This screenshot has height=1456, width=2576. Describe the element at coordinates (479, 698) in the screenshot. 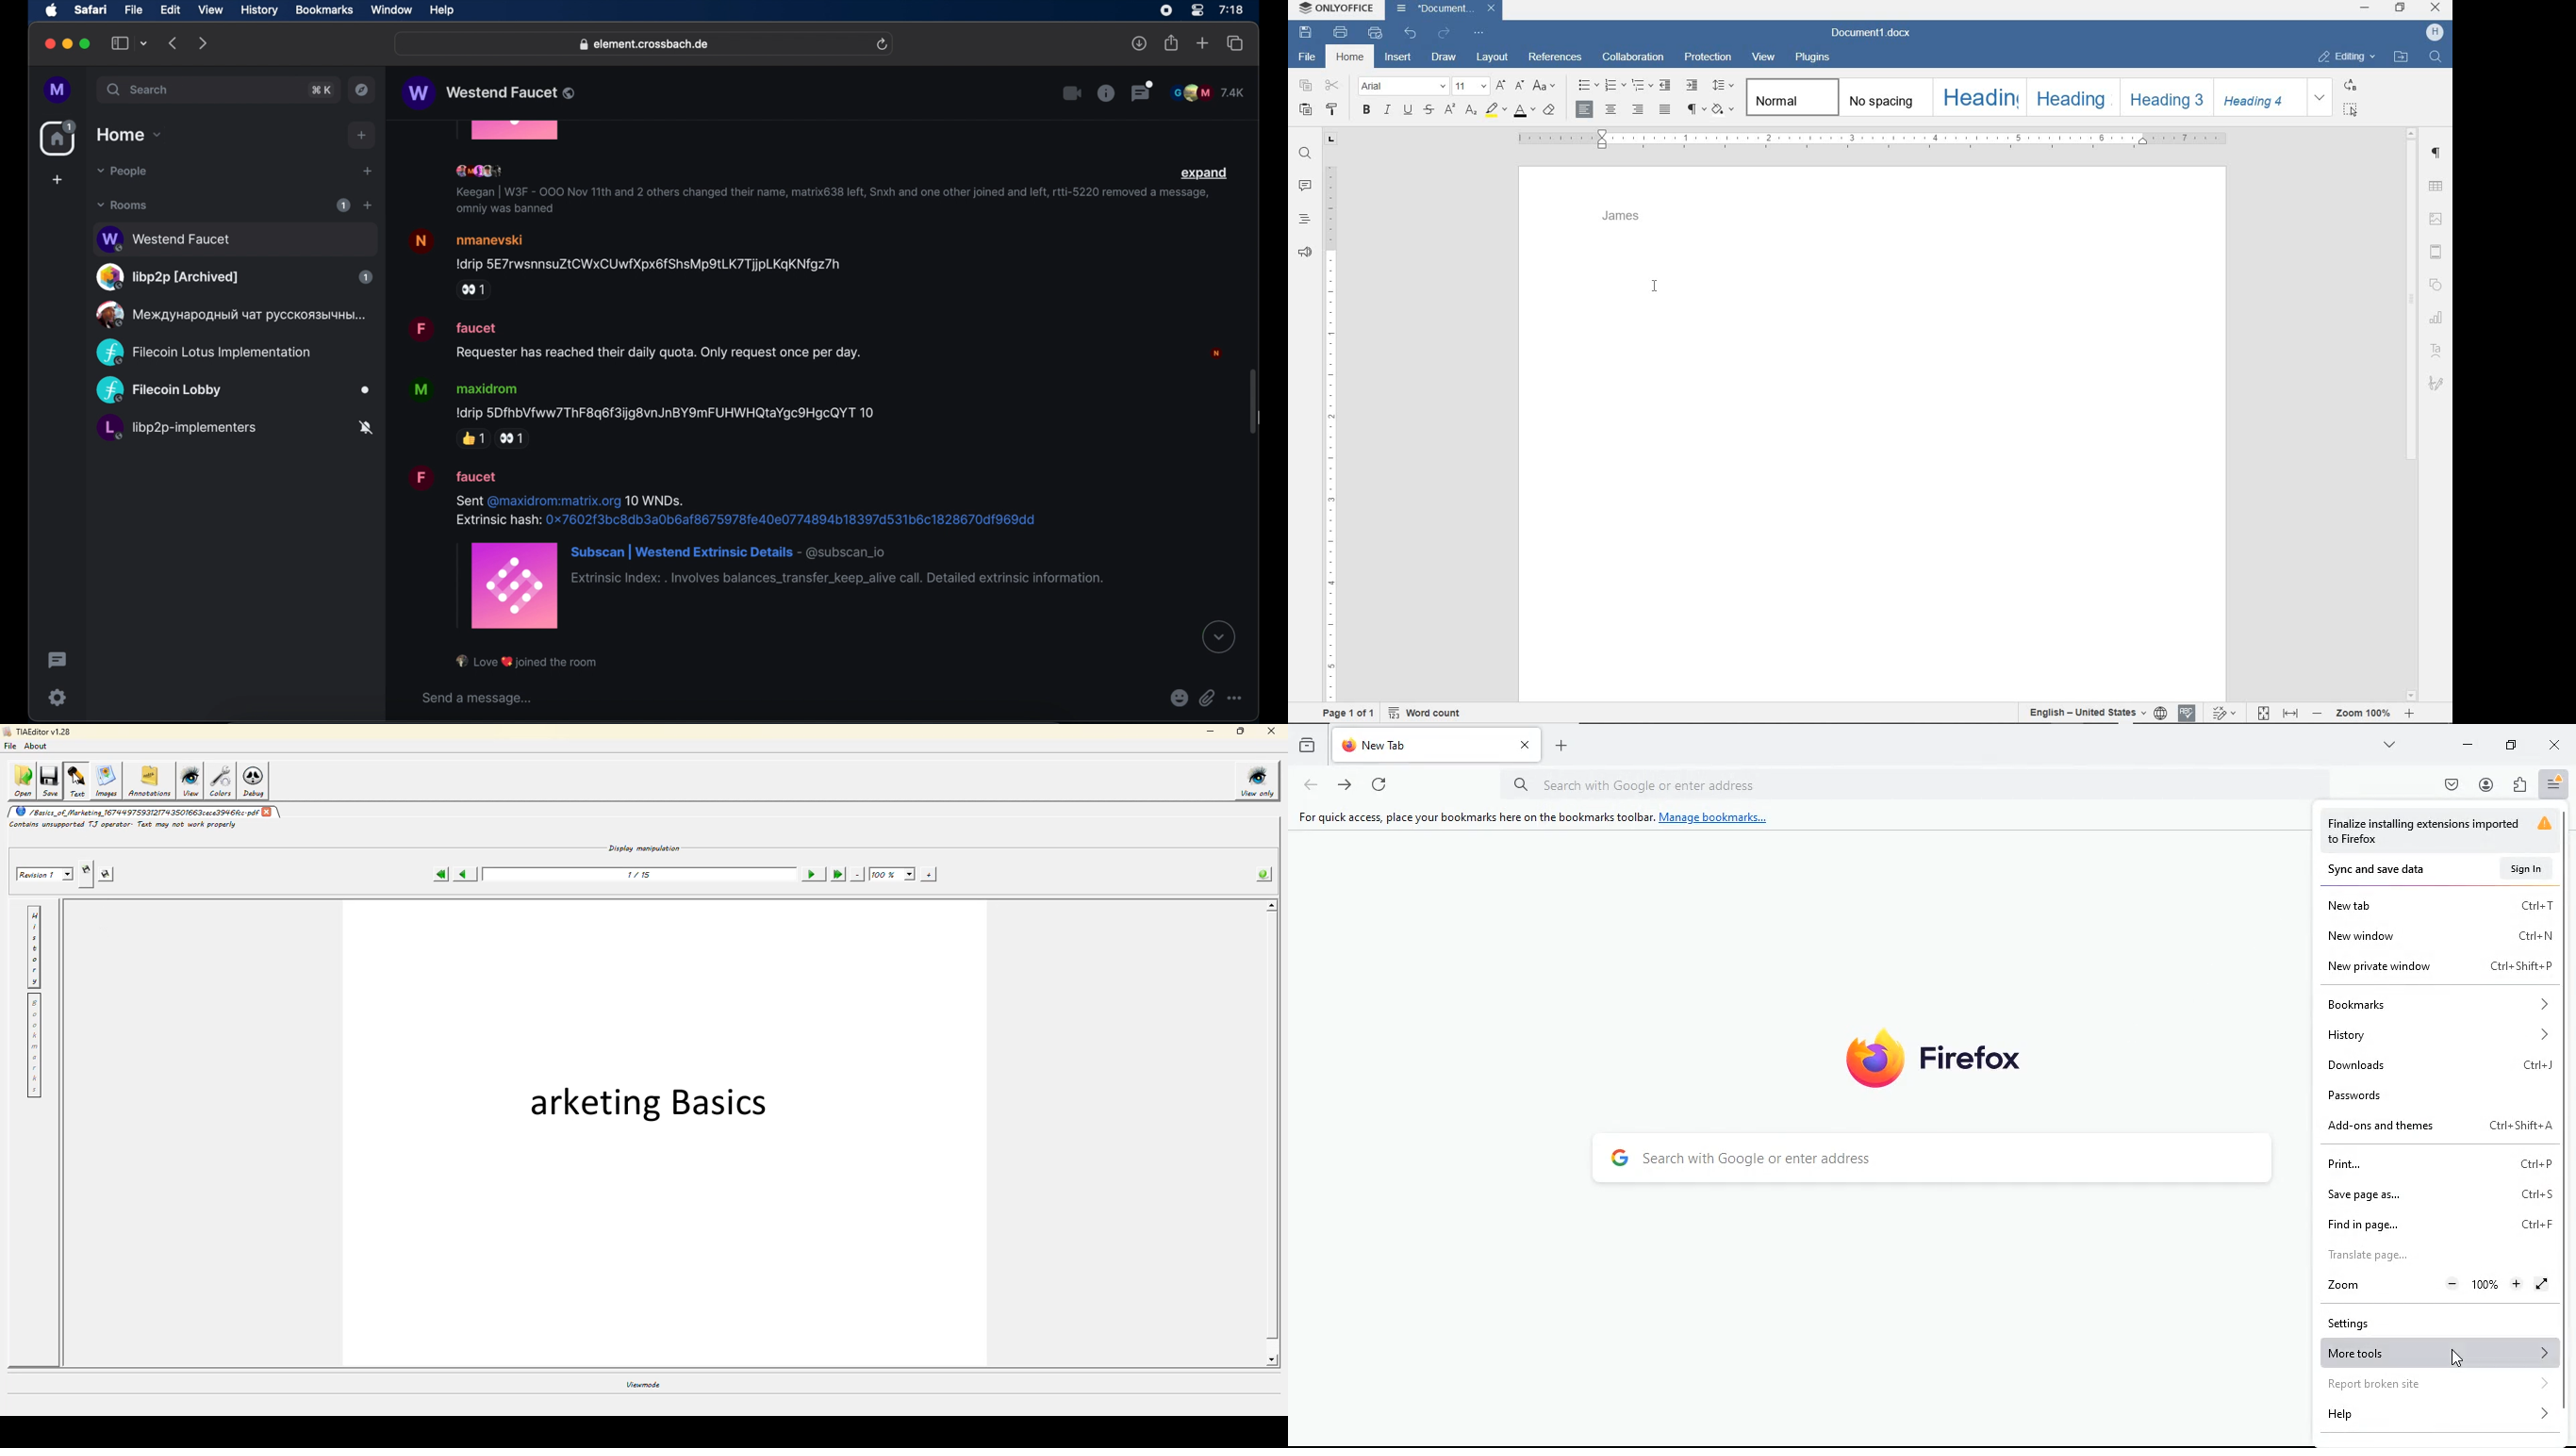

I see `send a message` at that location.